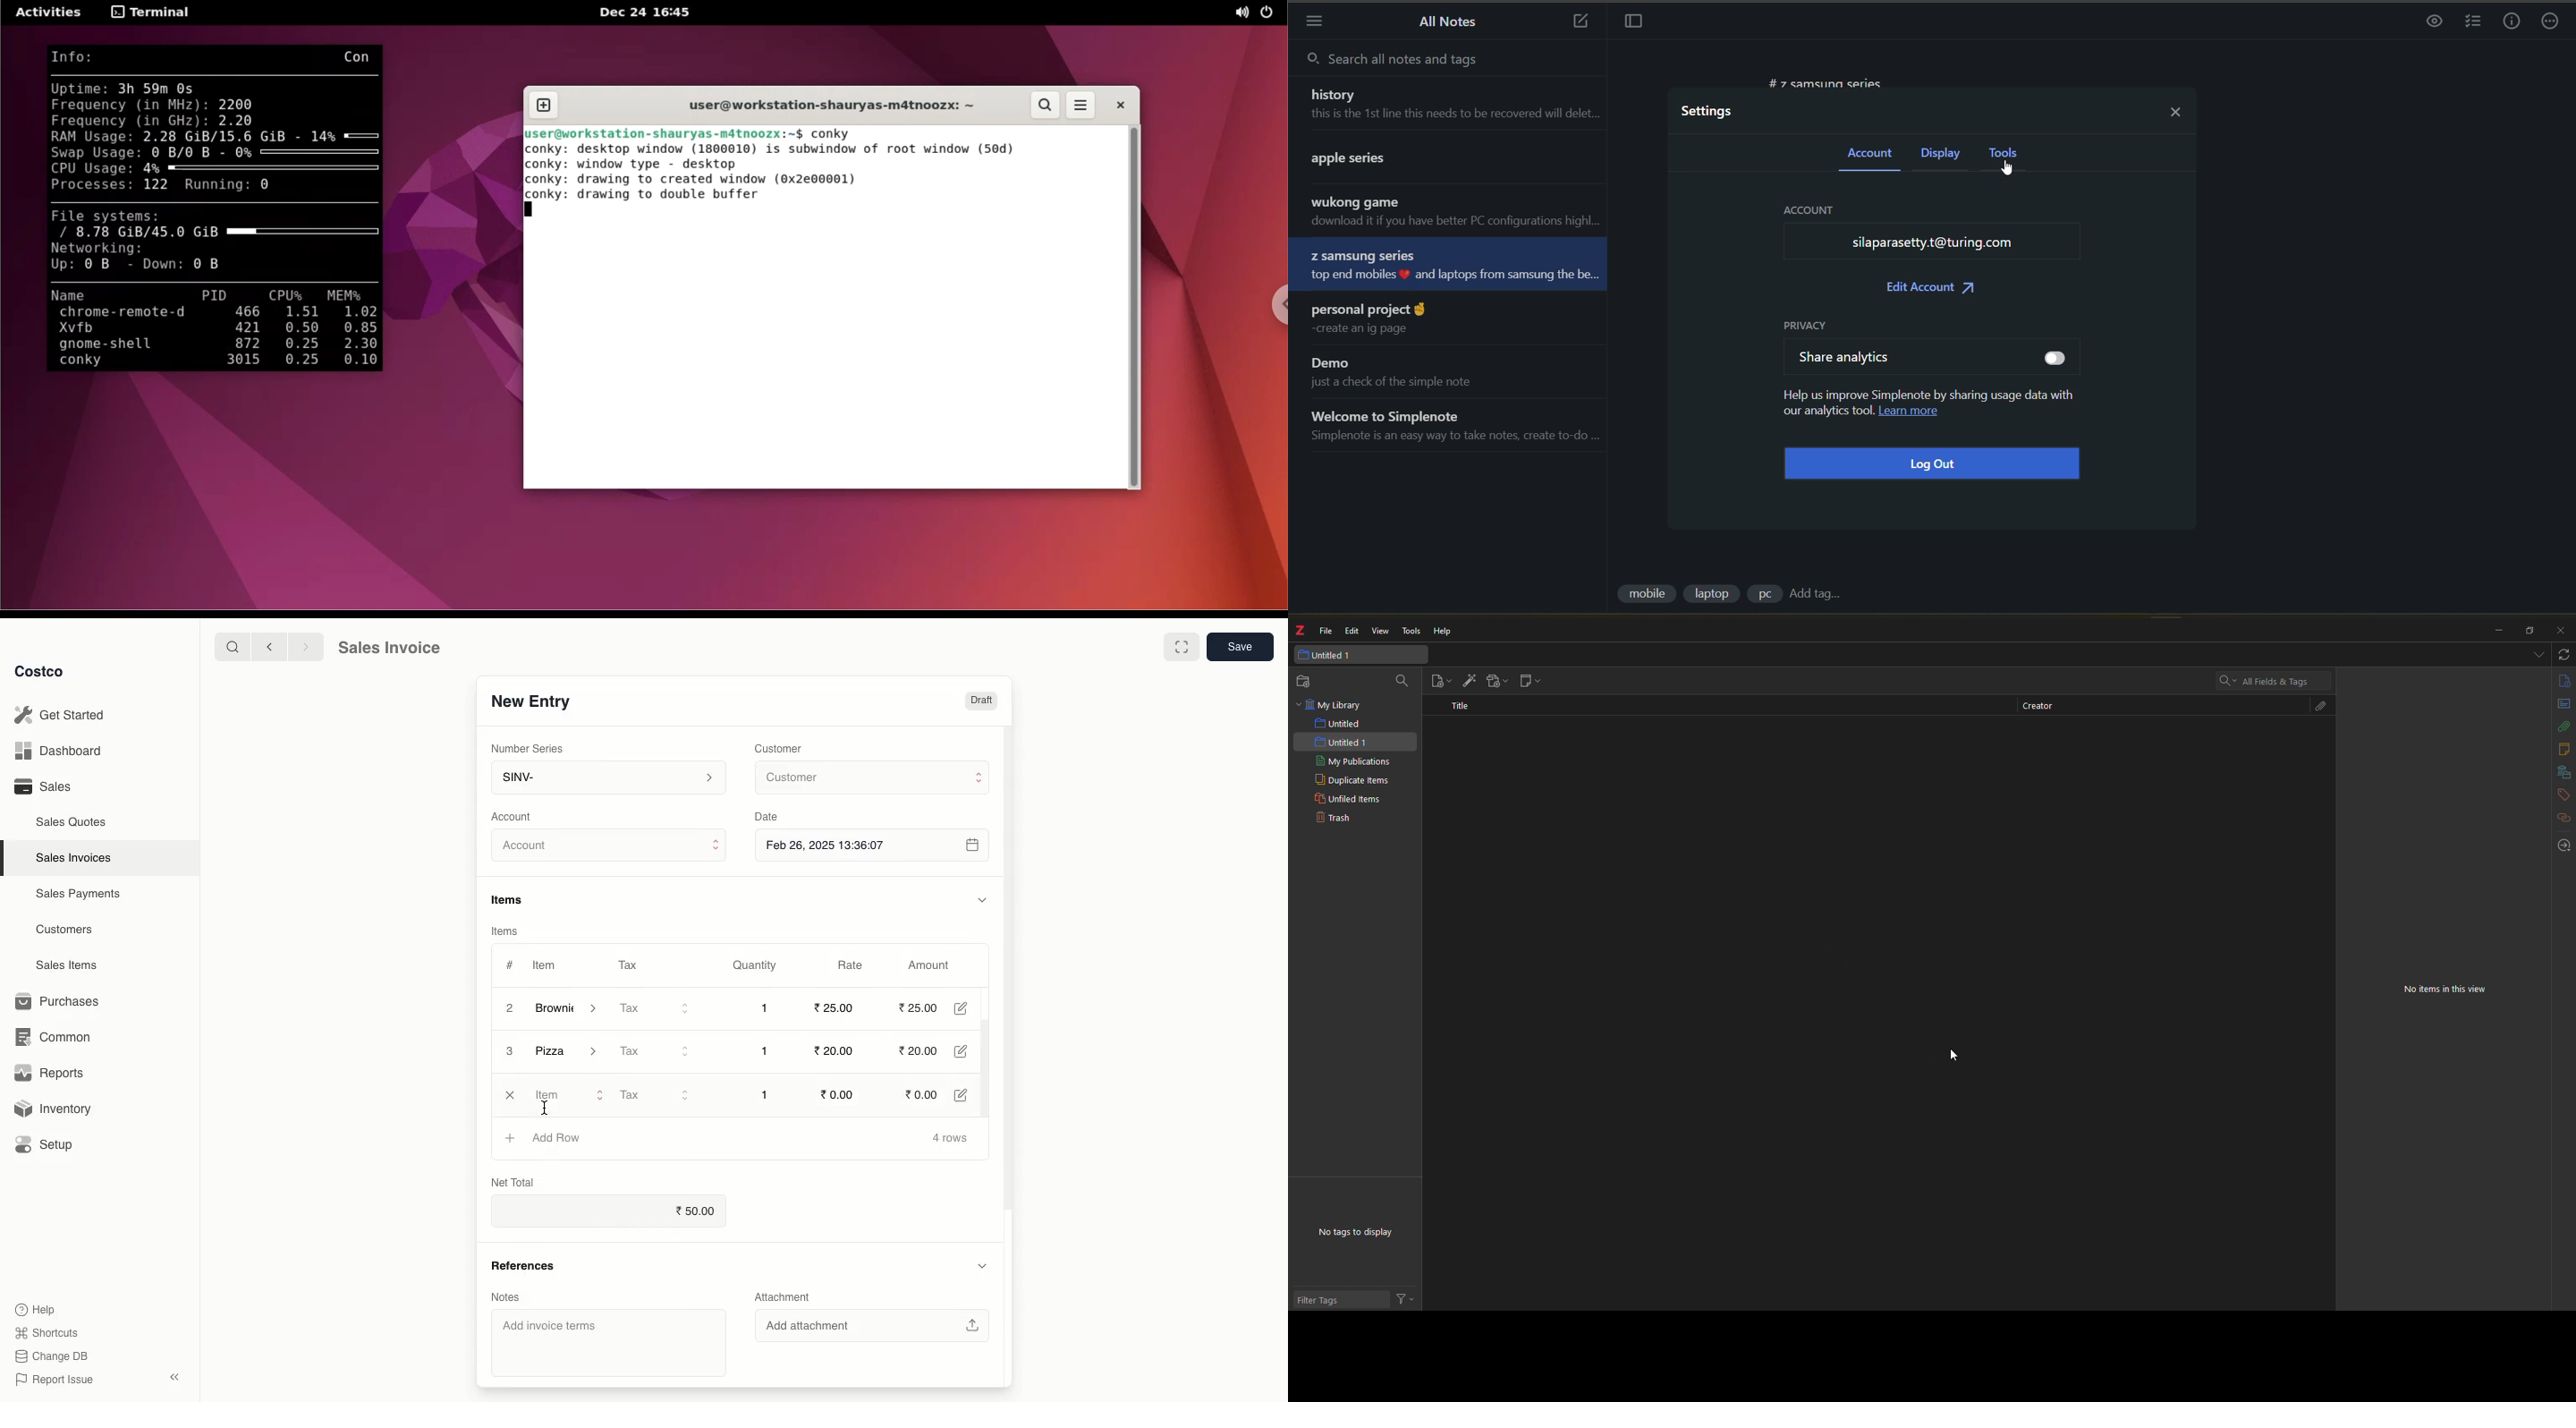 The width and height of the screenshot is (2576, 1428). I want to click on Tax, so click(657, 1009).